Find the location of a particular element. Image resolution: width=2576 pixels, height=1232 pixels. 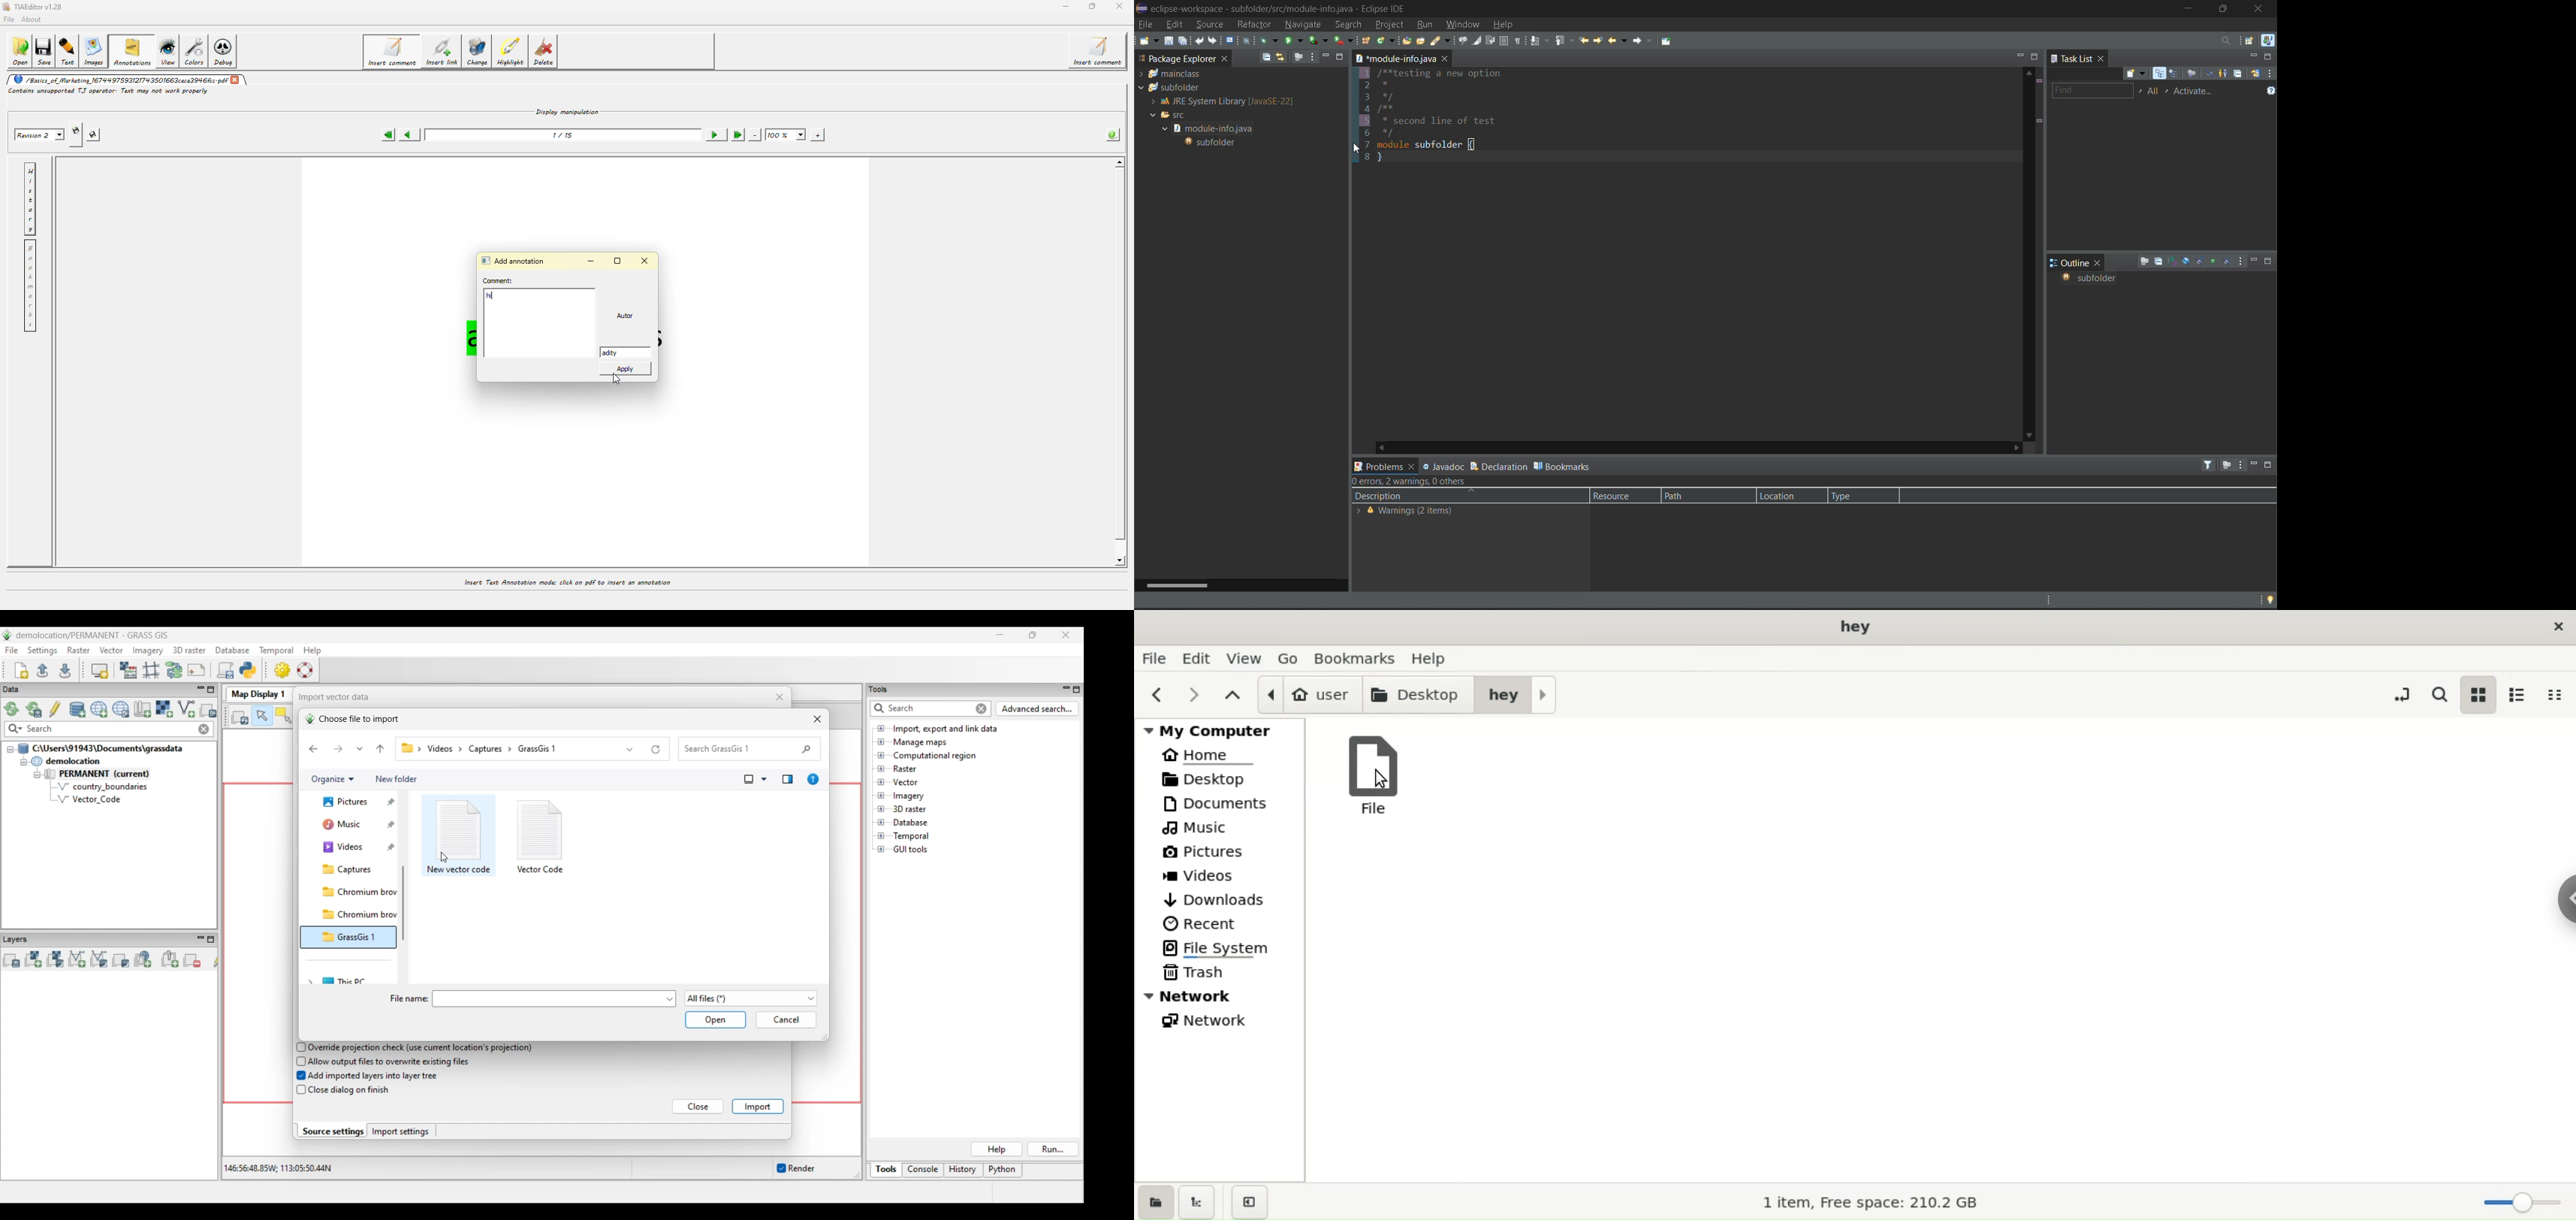

filters is located at coordinates (2210, 465).